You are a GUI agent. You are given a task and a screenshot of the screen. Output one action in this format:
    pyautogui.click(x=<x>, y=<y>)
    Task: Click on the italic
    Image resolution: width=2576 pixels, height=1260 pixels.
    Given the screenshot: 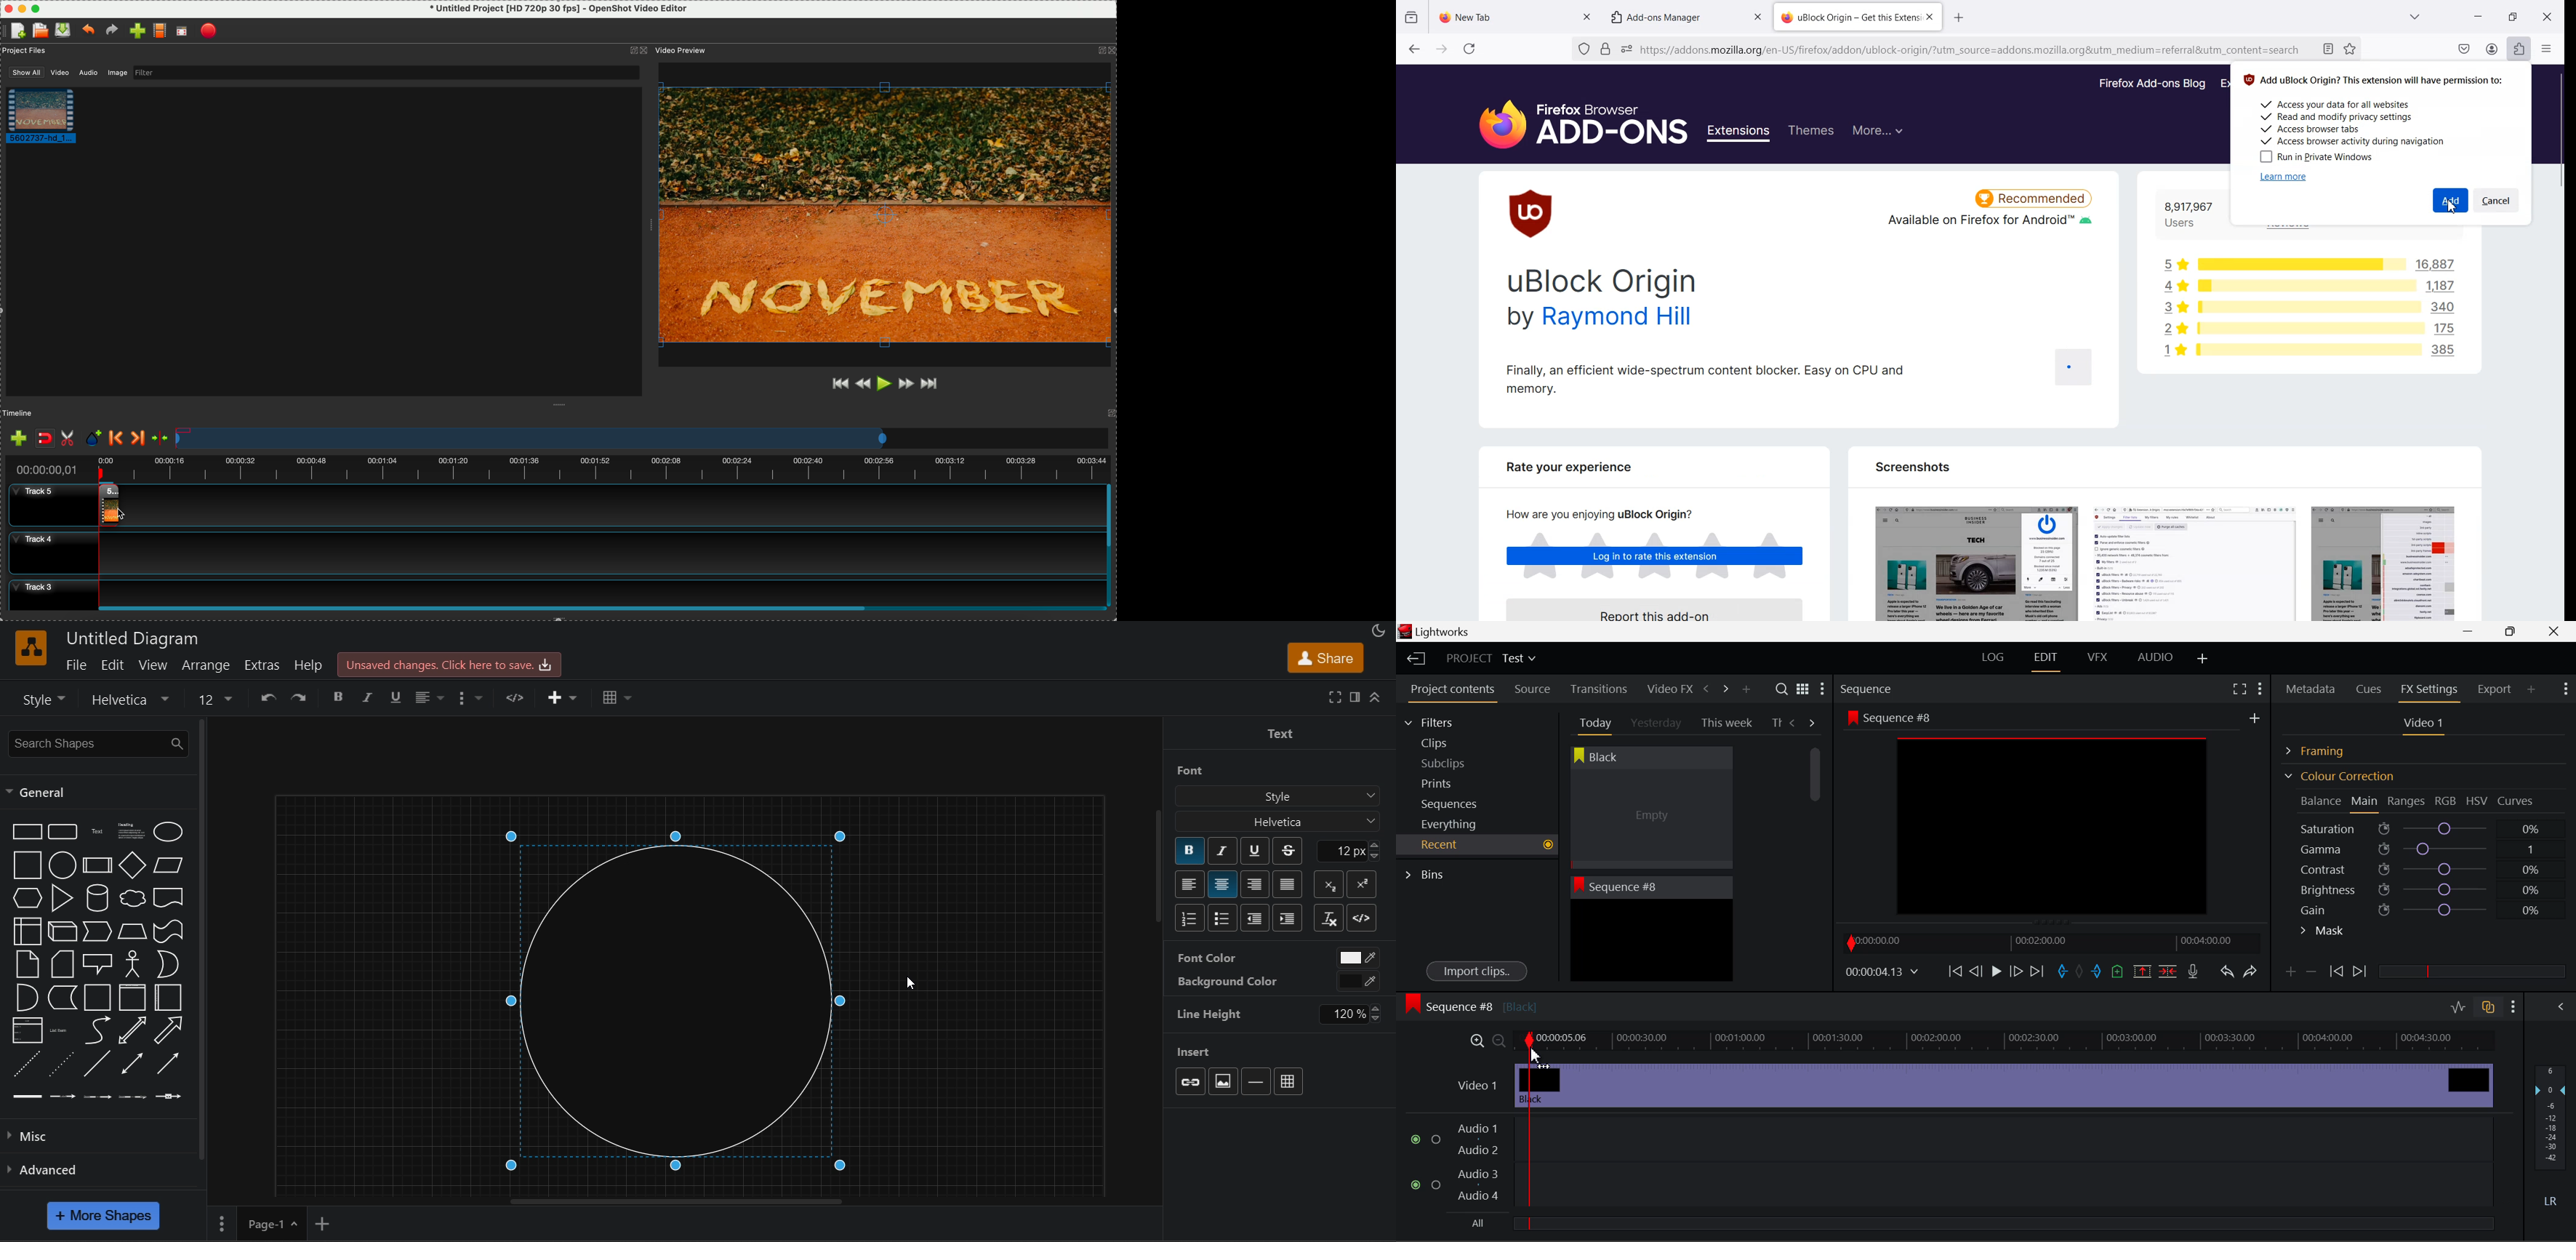 What is the action you would take?
    pyautogui.click(x=1226, y=850)
    